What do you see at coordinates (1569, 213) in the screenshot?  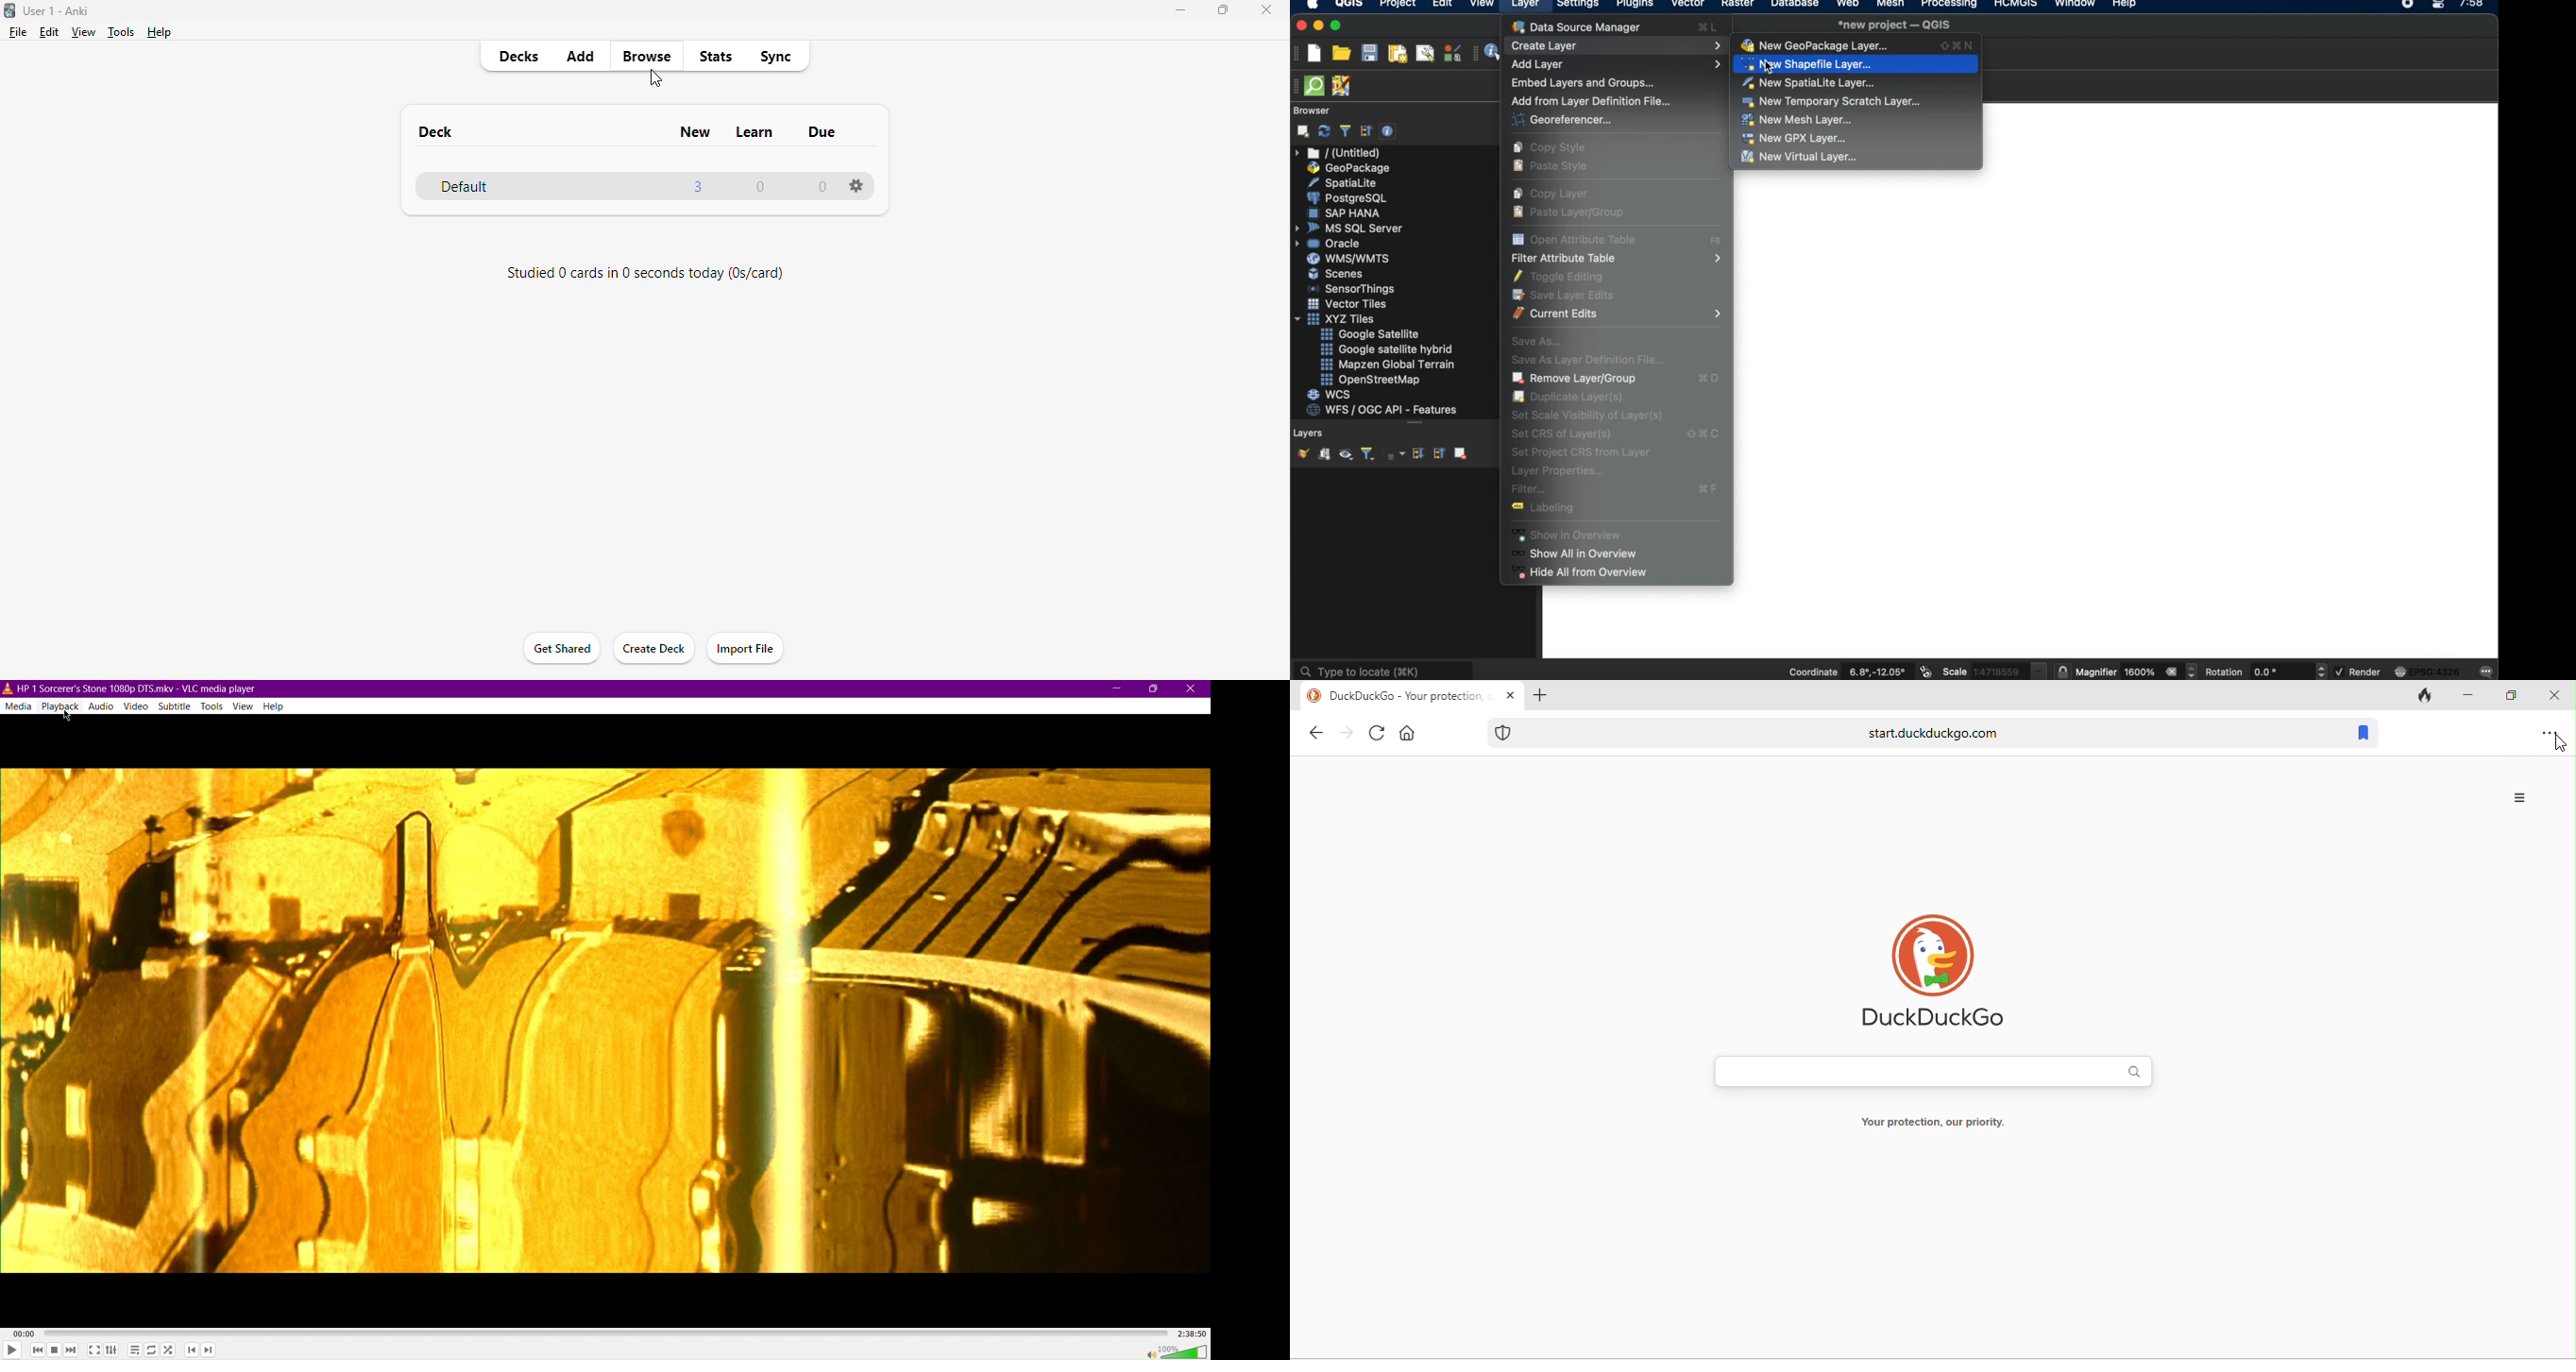 I see `paste layer/group` at bounding box center [1569, 213].